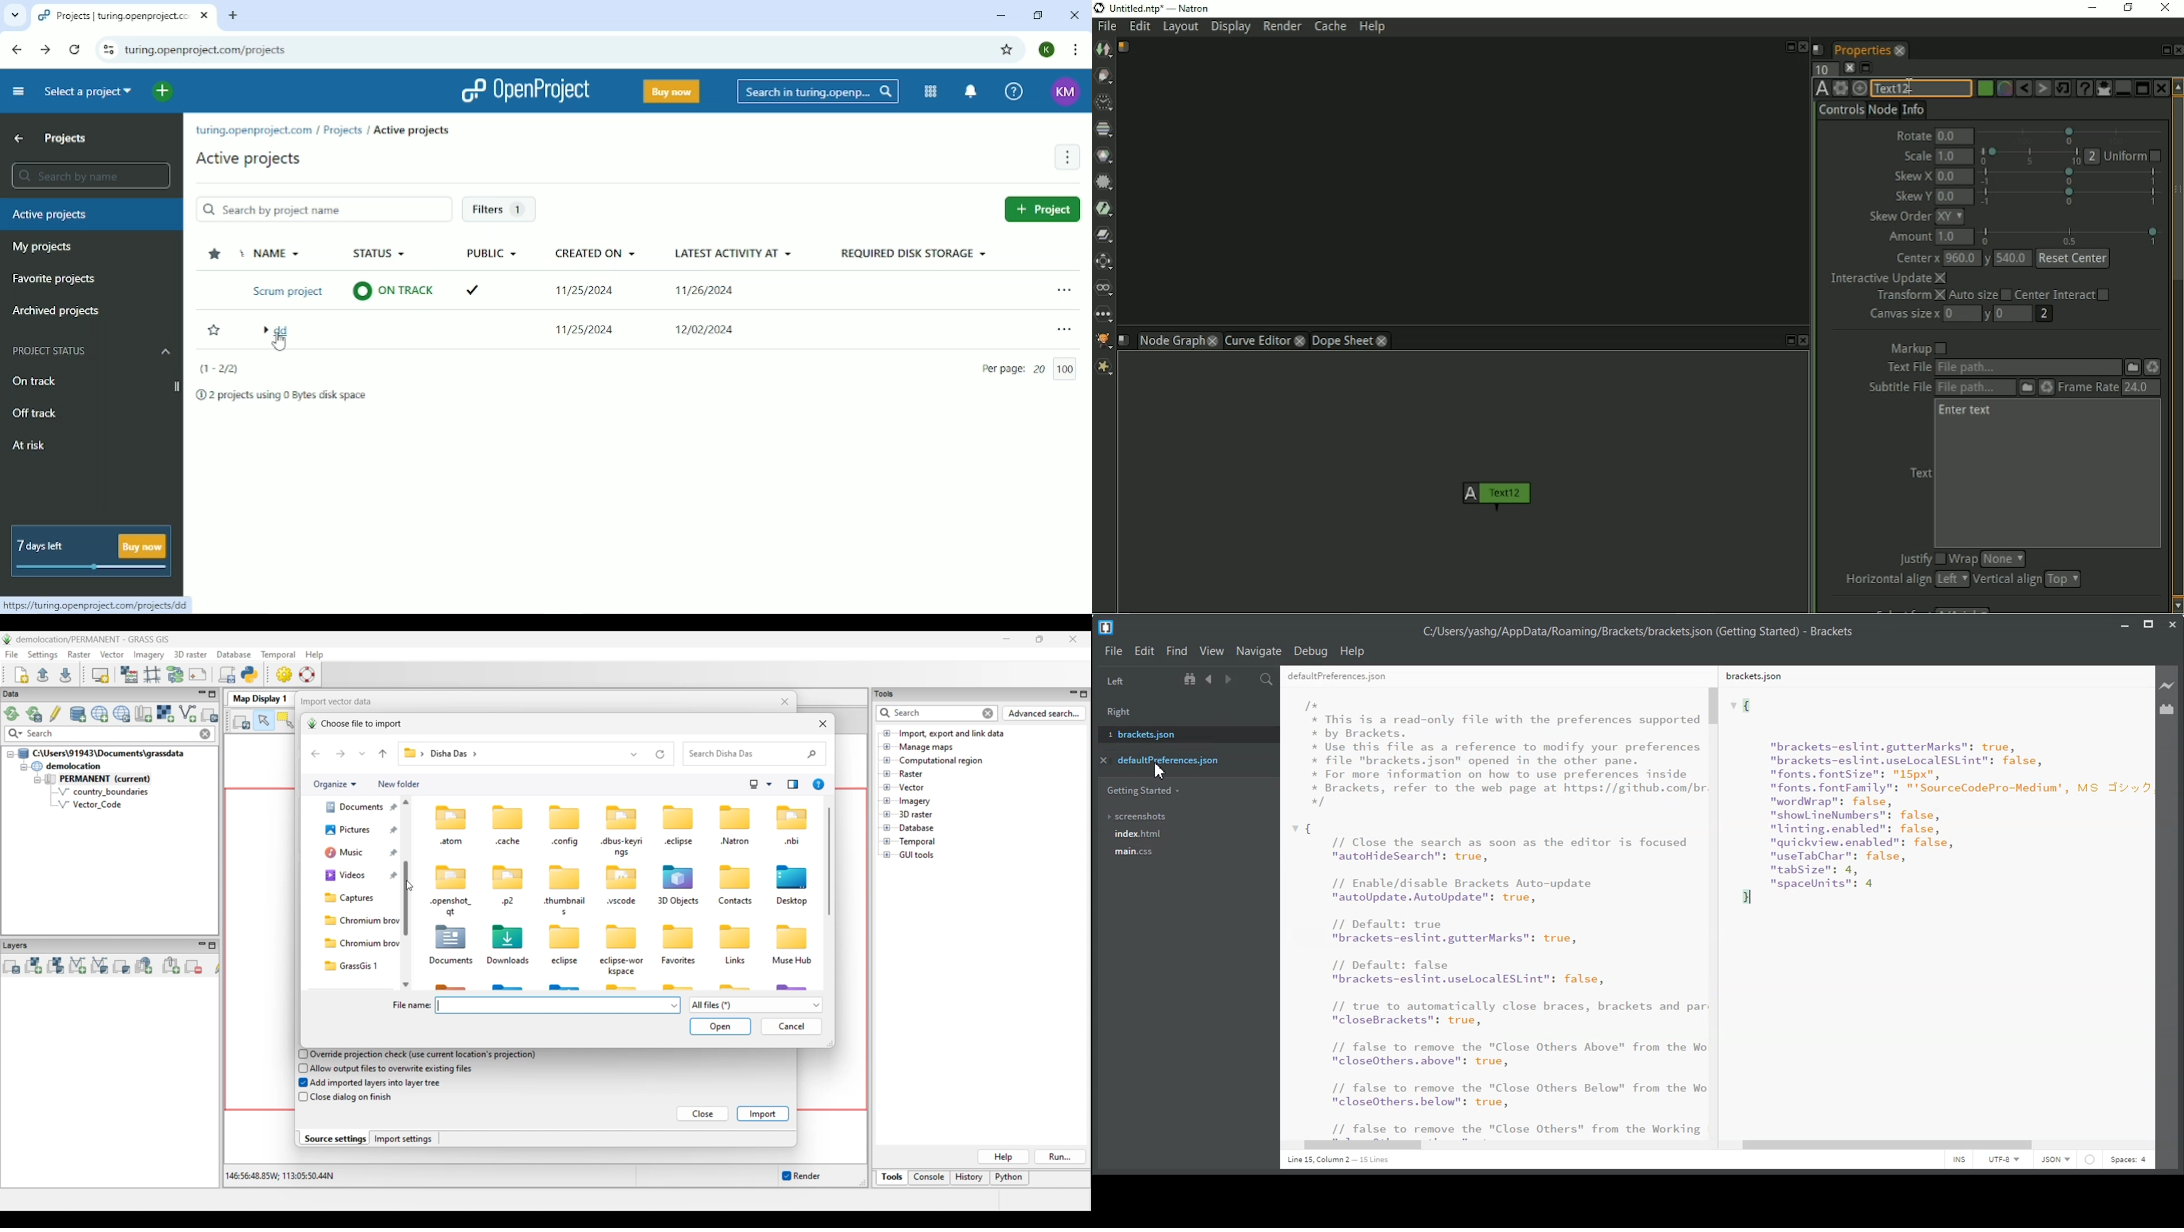  What do you see at coordinates (737, 297) in the screenshot?
I see `Latest activity at` at bounding box center [737, 297].